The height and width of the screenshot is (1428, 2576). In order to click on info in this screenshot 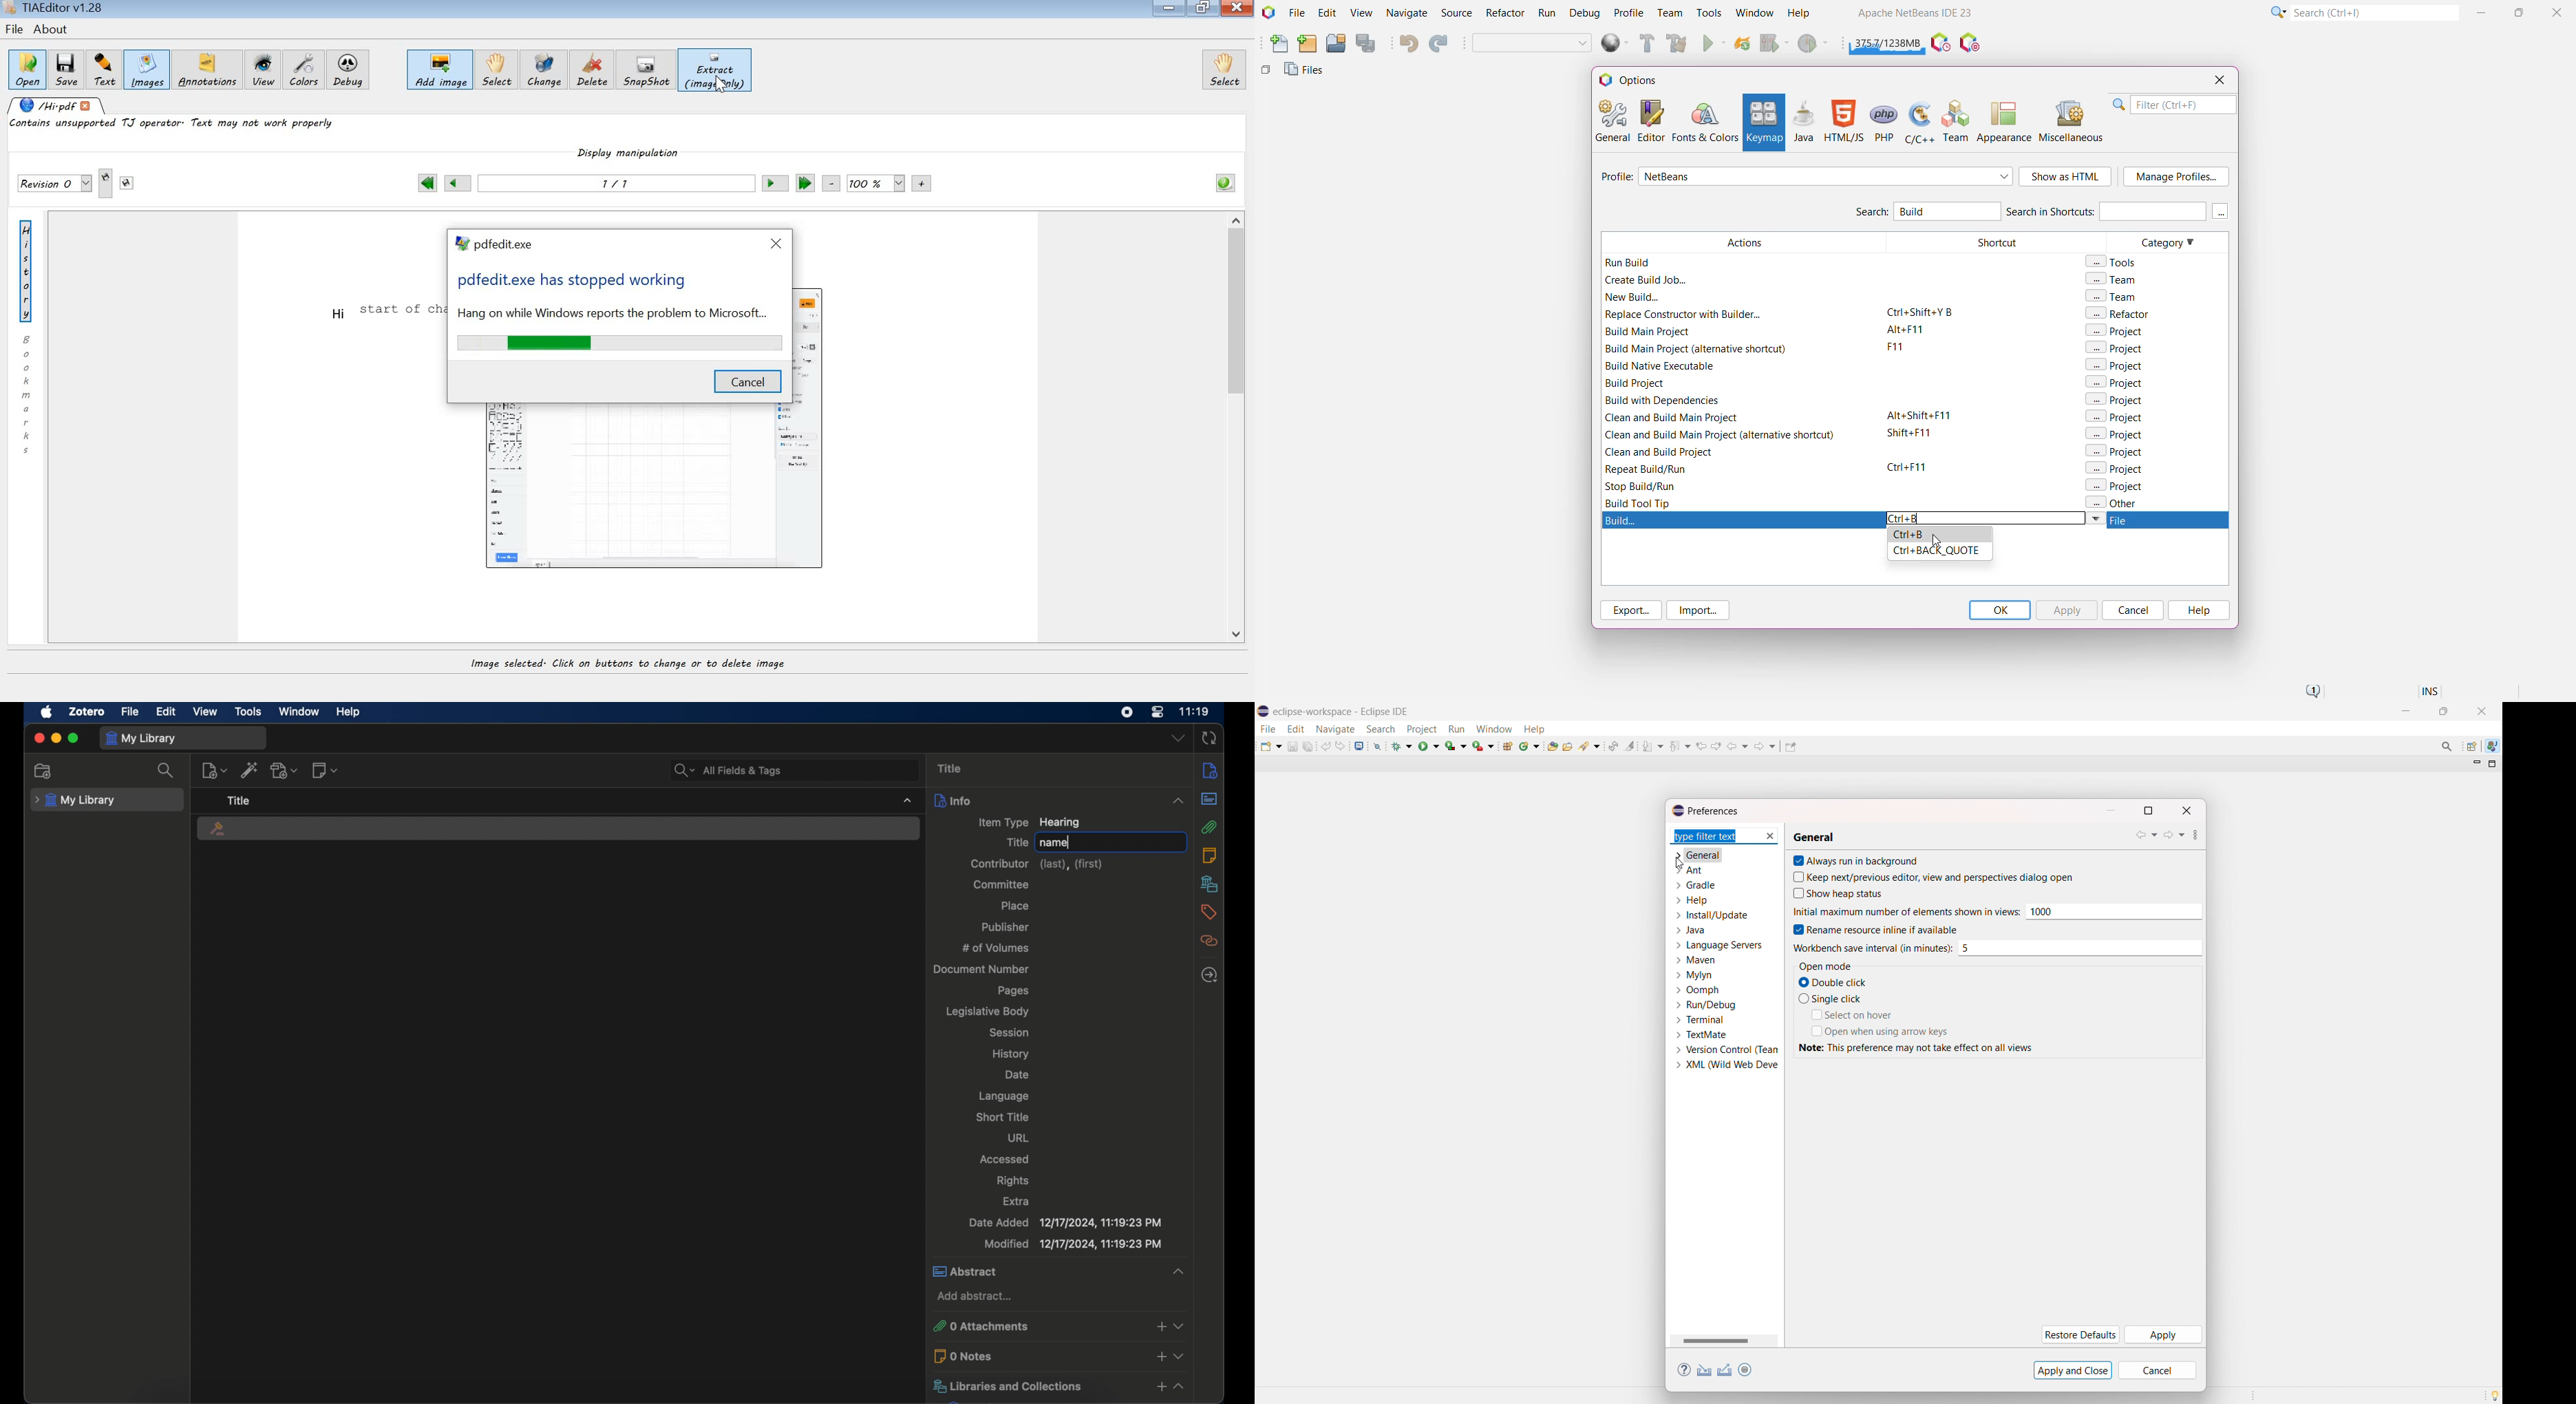, I will do `click(1210, 771)`.